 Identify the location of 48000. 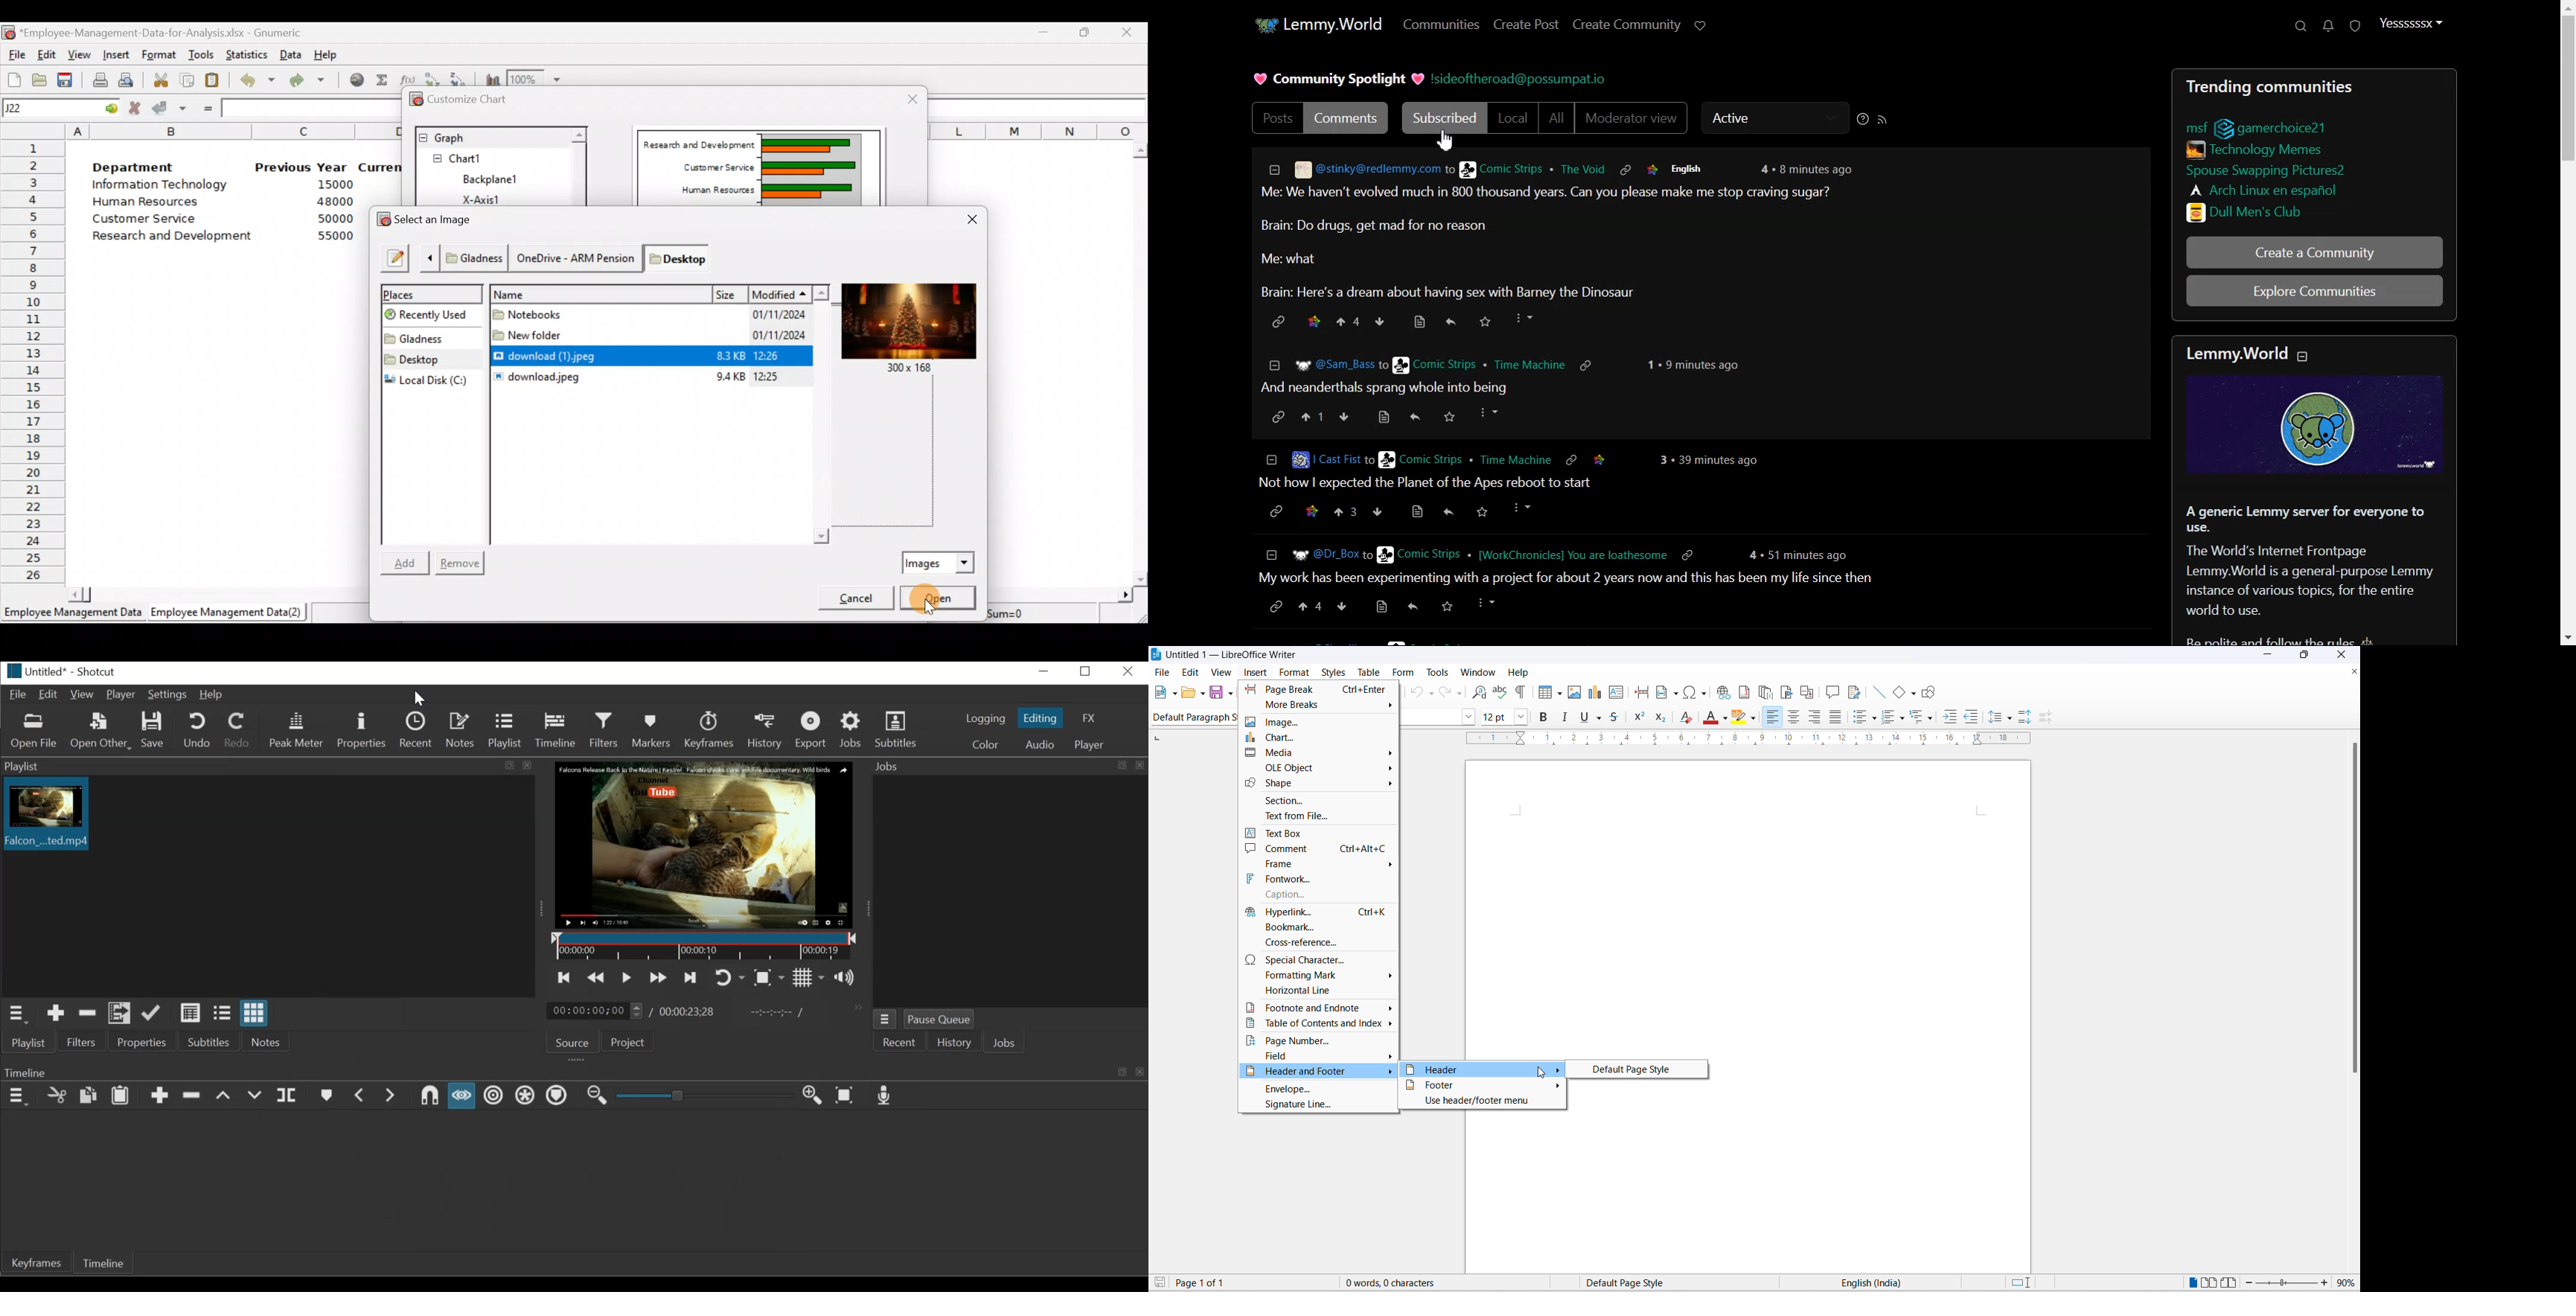
(334, 203).